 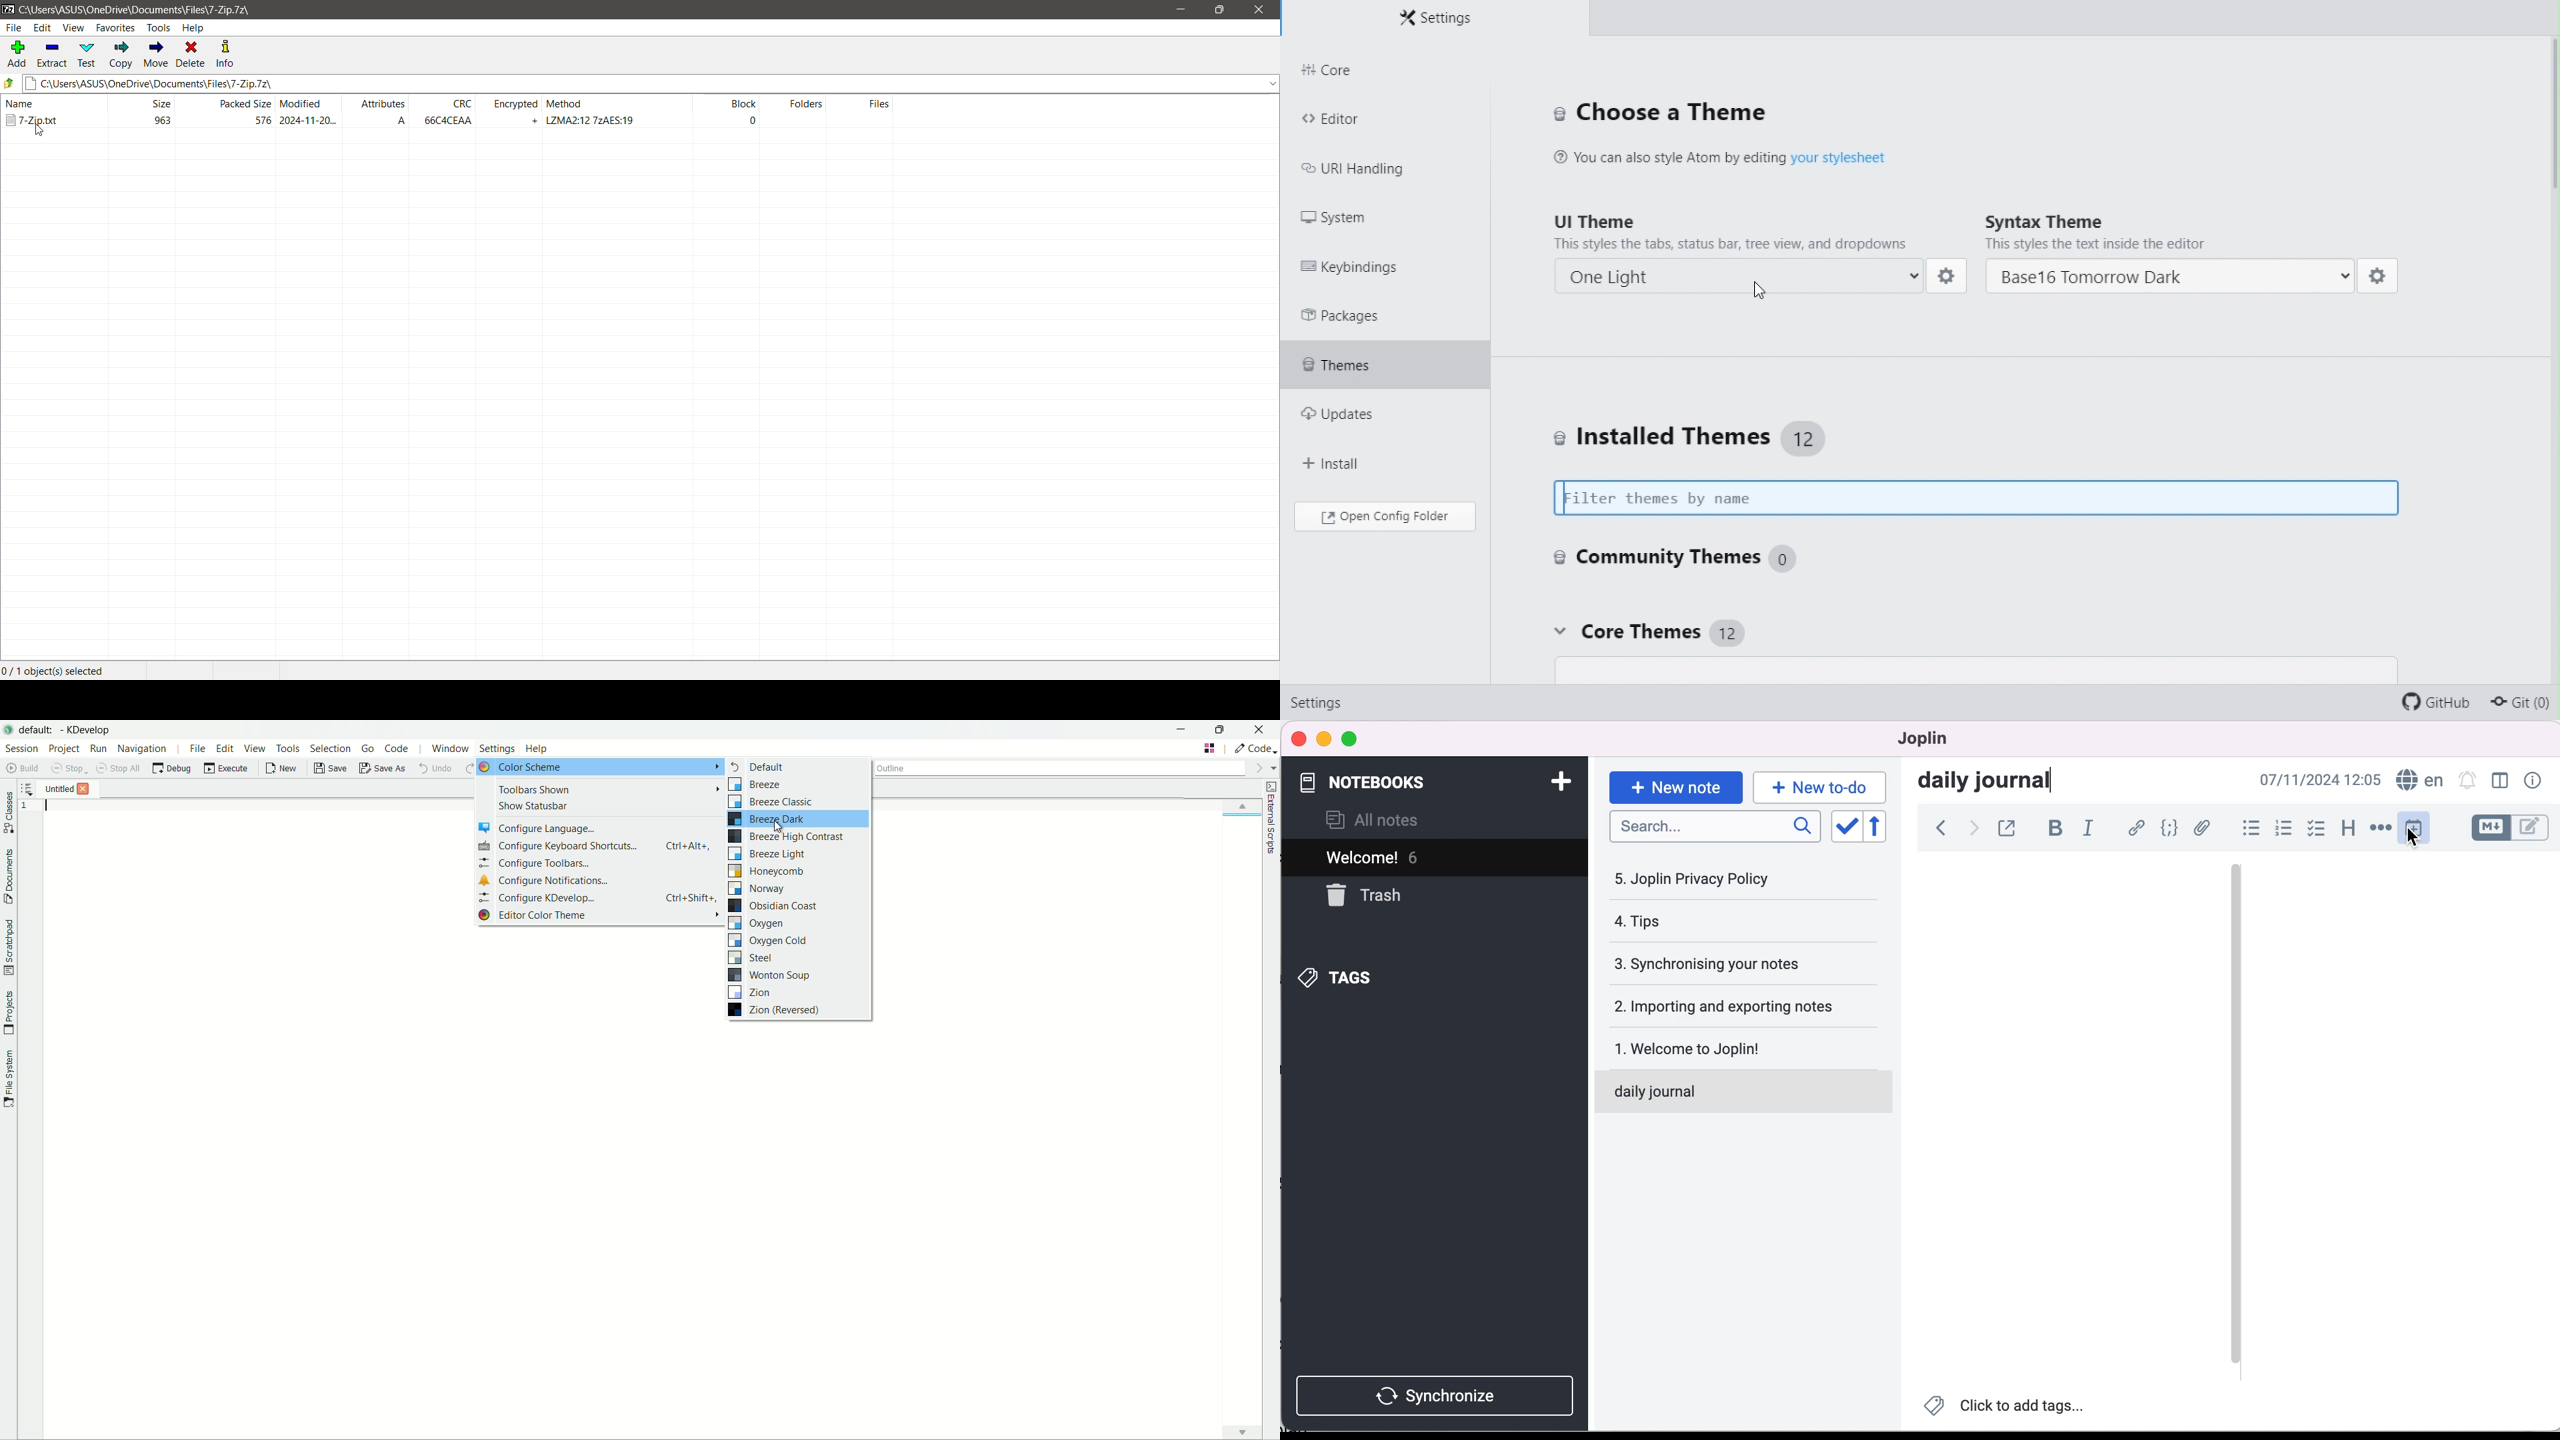 What do you see at coordinates (2279, 828) in the screenshot?
I see `numbered list` at bounding box center [2279, 828].